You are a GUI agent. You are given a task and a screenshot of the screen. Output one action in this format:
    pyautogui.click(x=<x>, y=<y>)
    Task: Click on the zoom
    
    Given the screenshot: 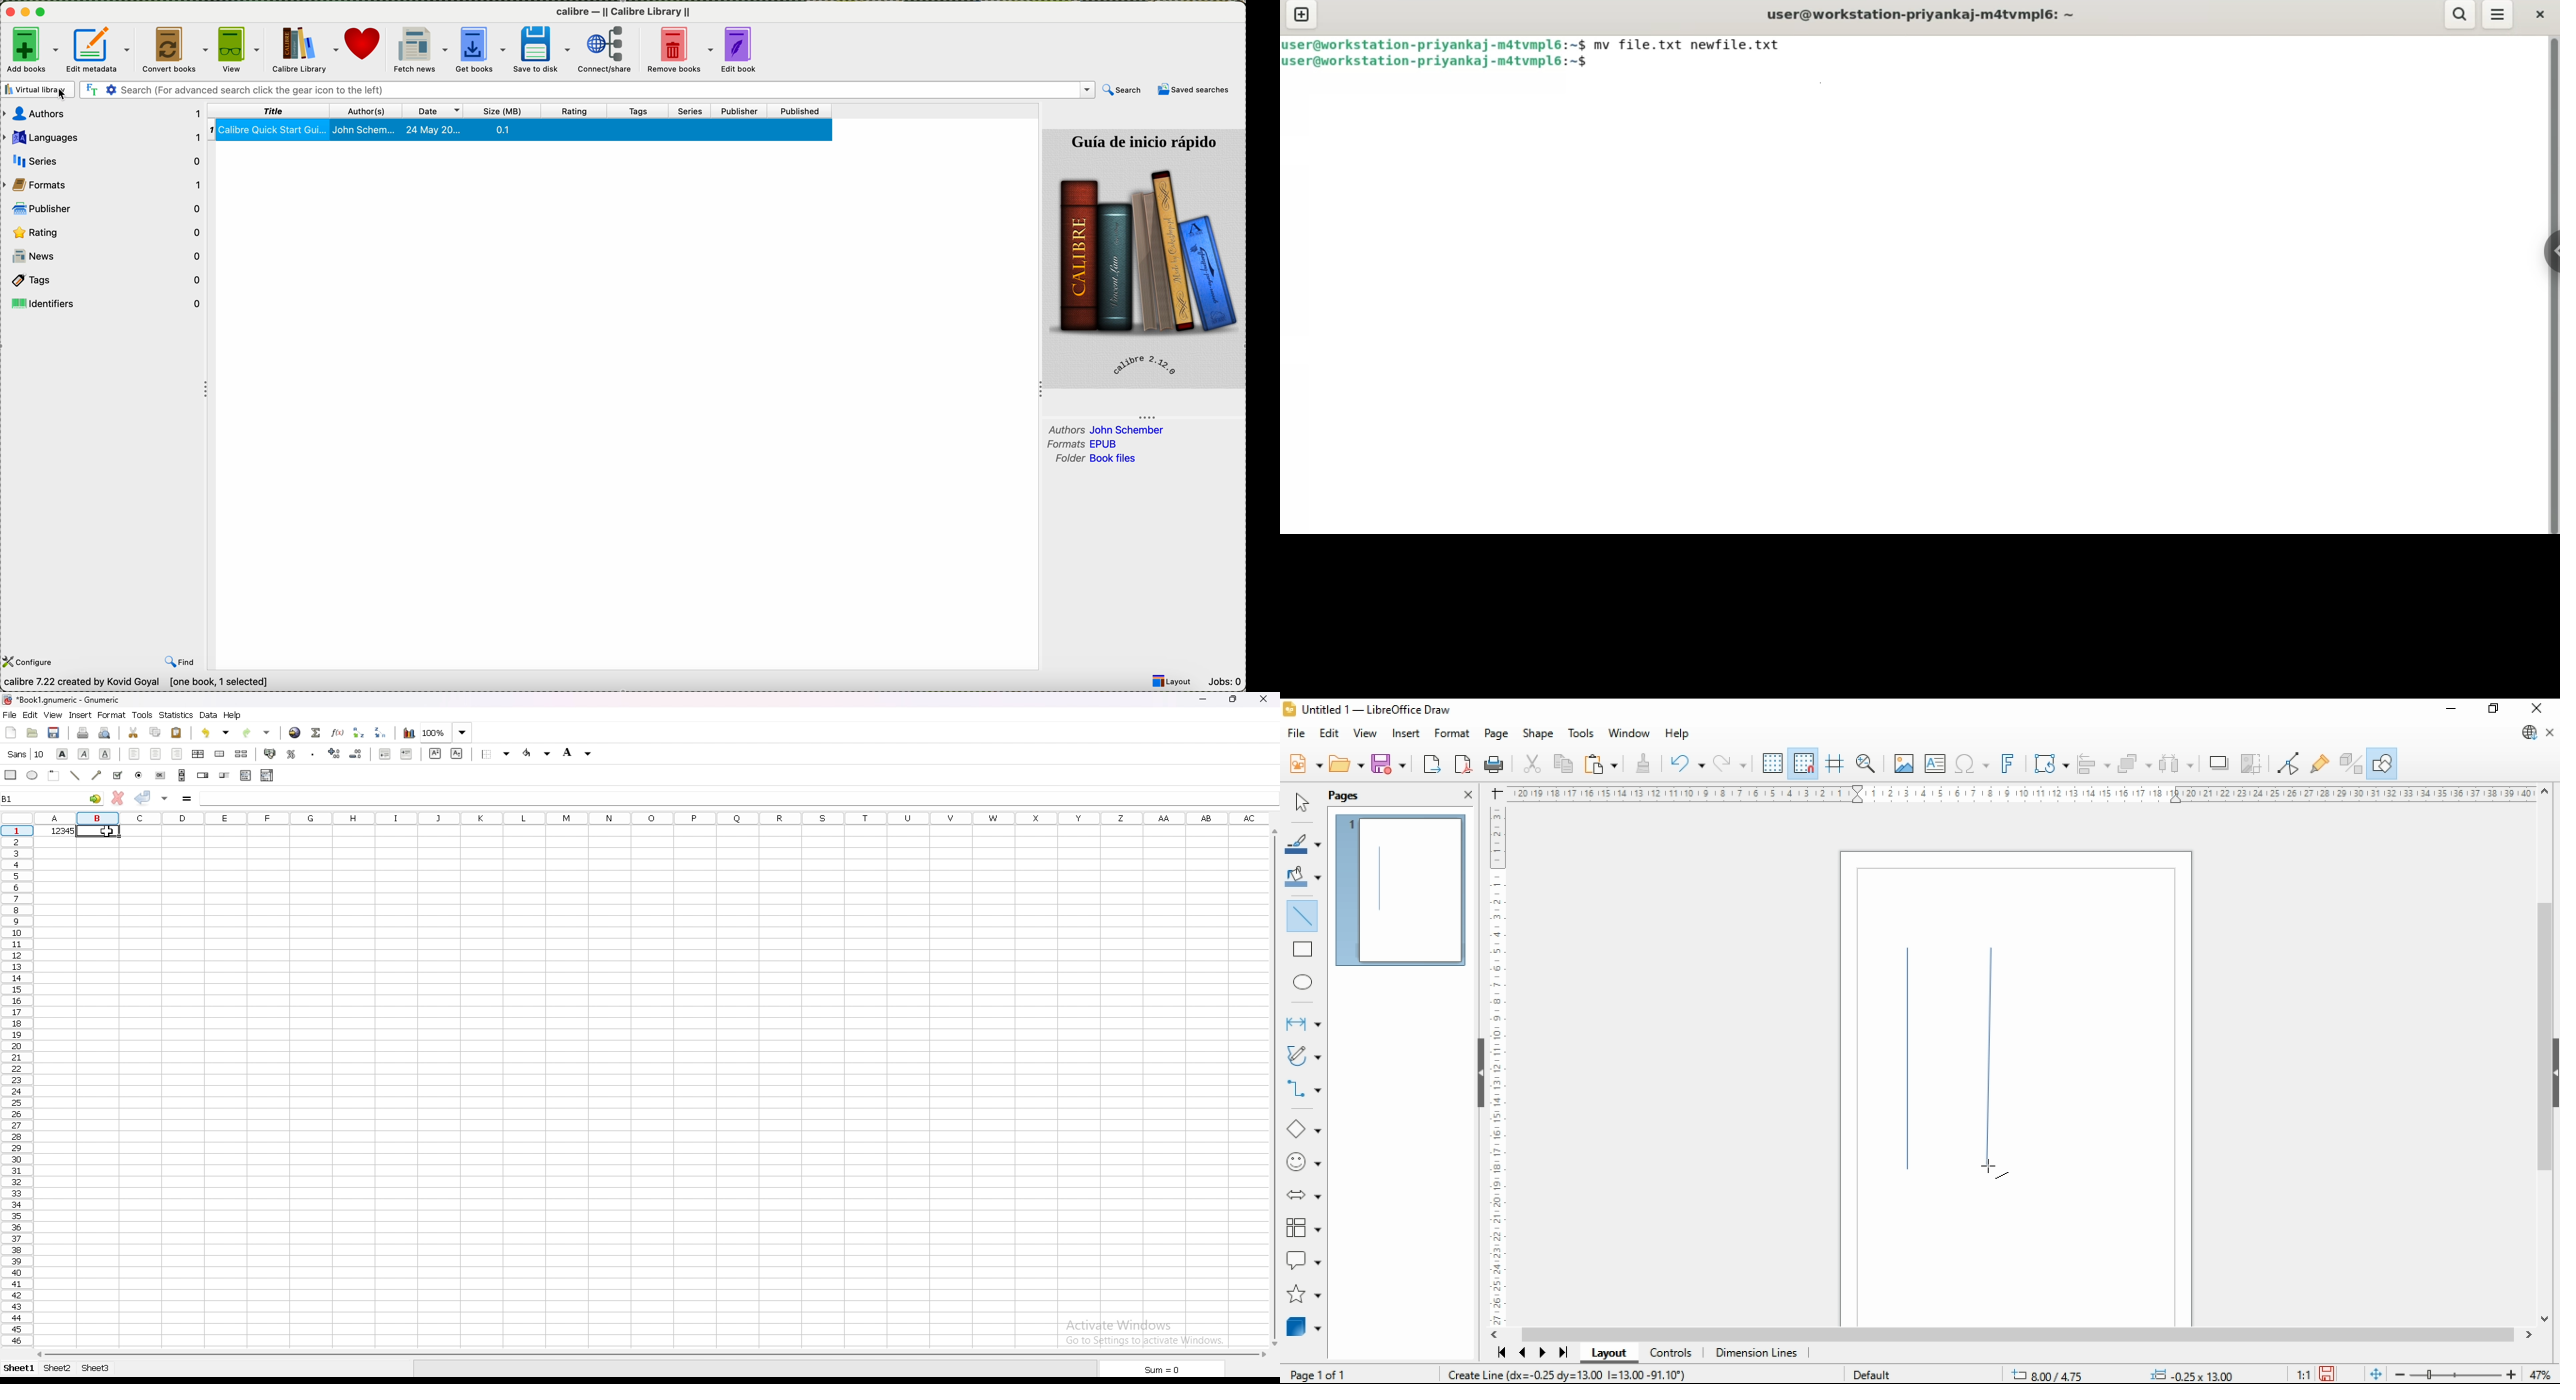 What is the action you would take?
    pyautogui.click(x=447, y=732)
    